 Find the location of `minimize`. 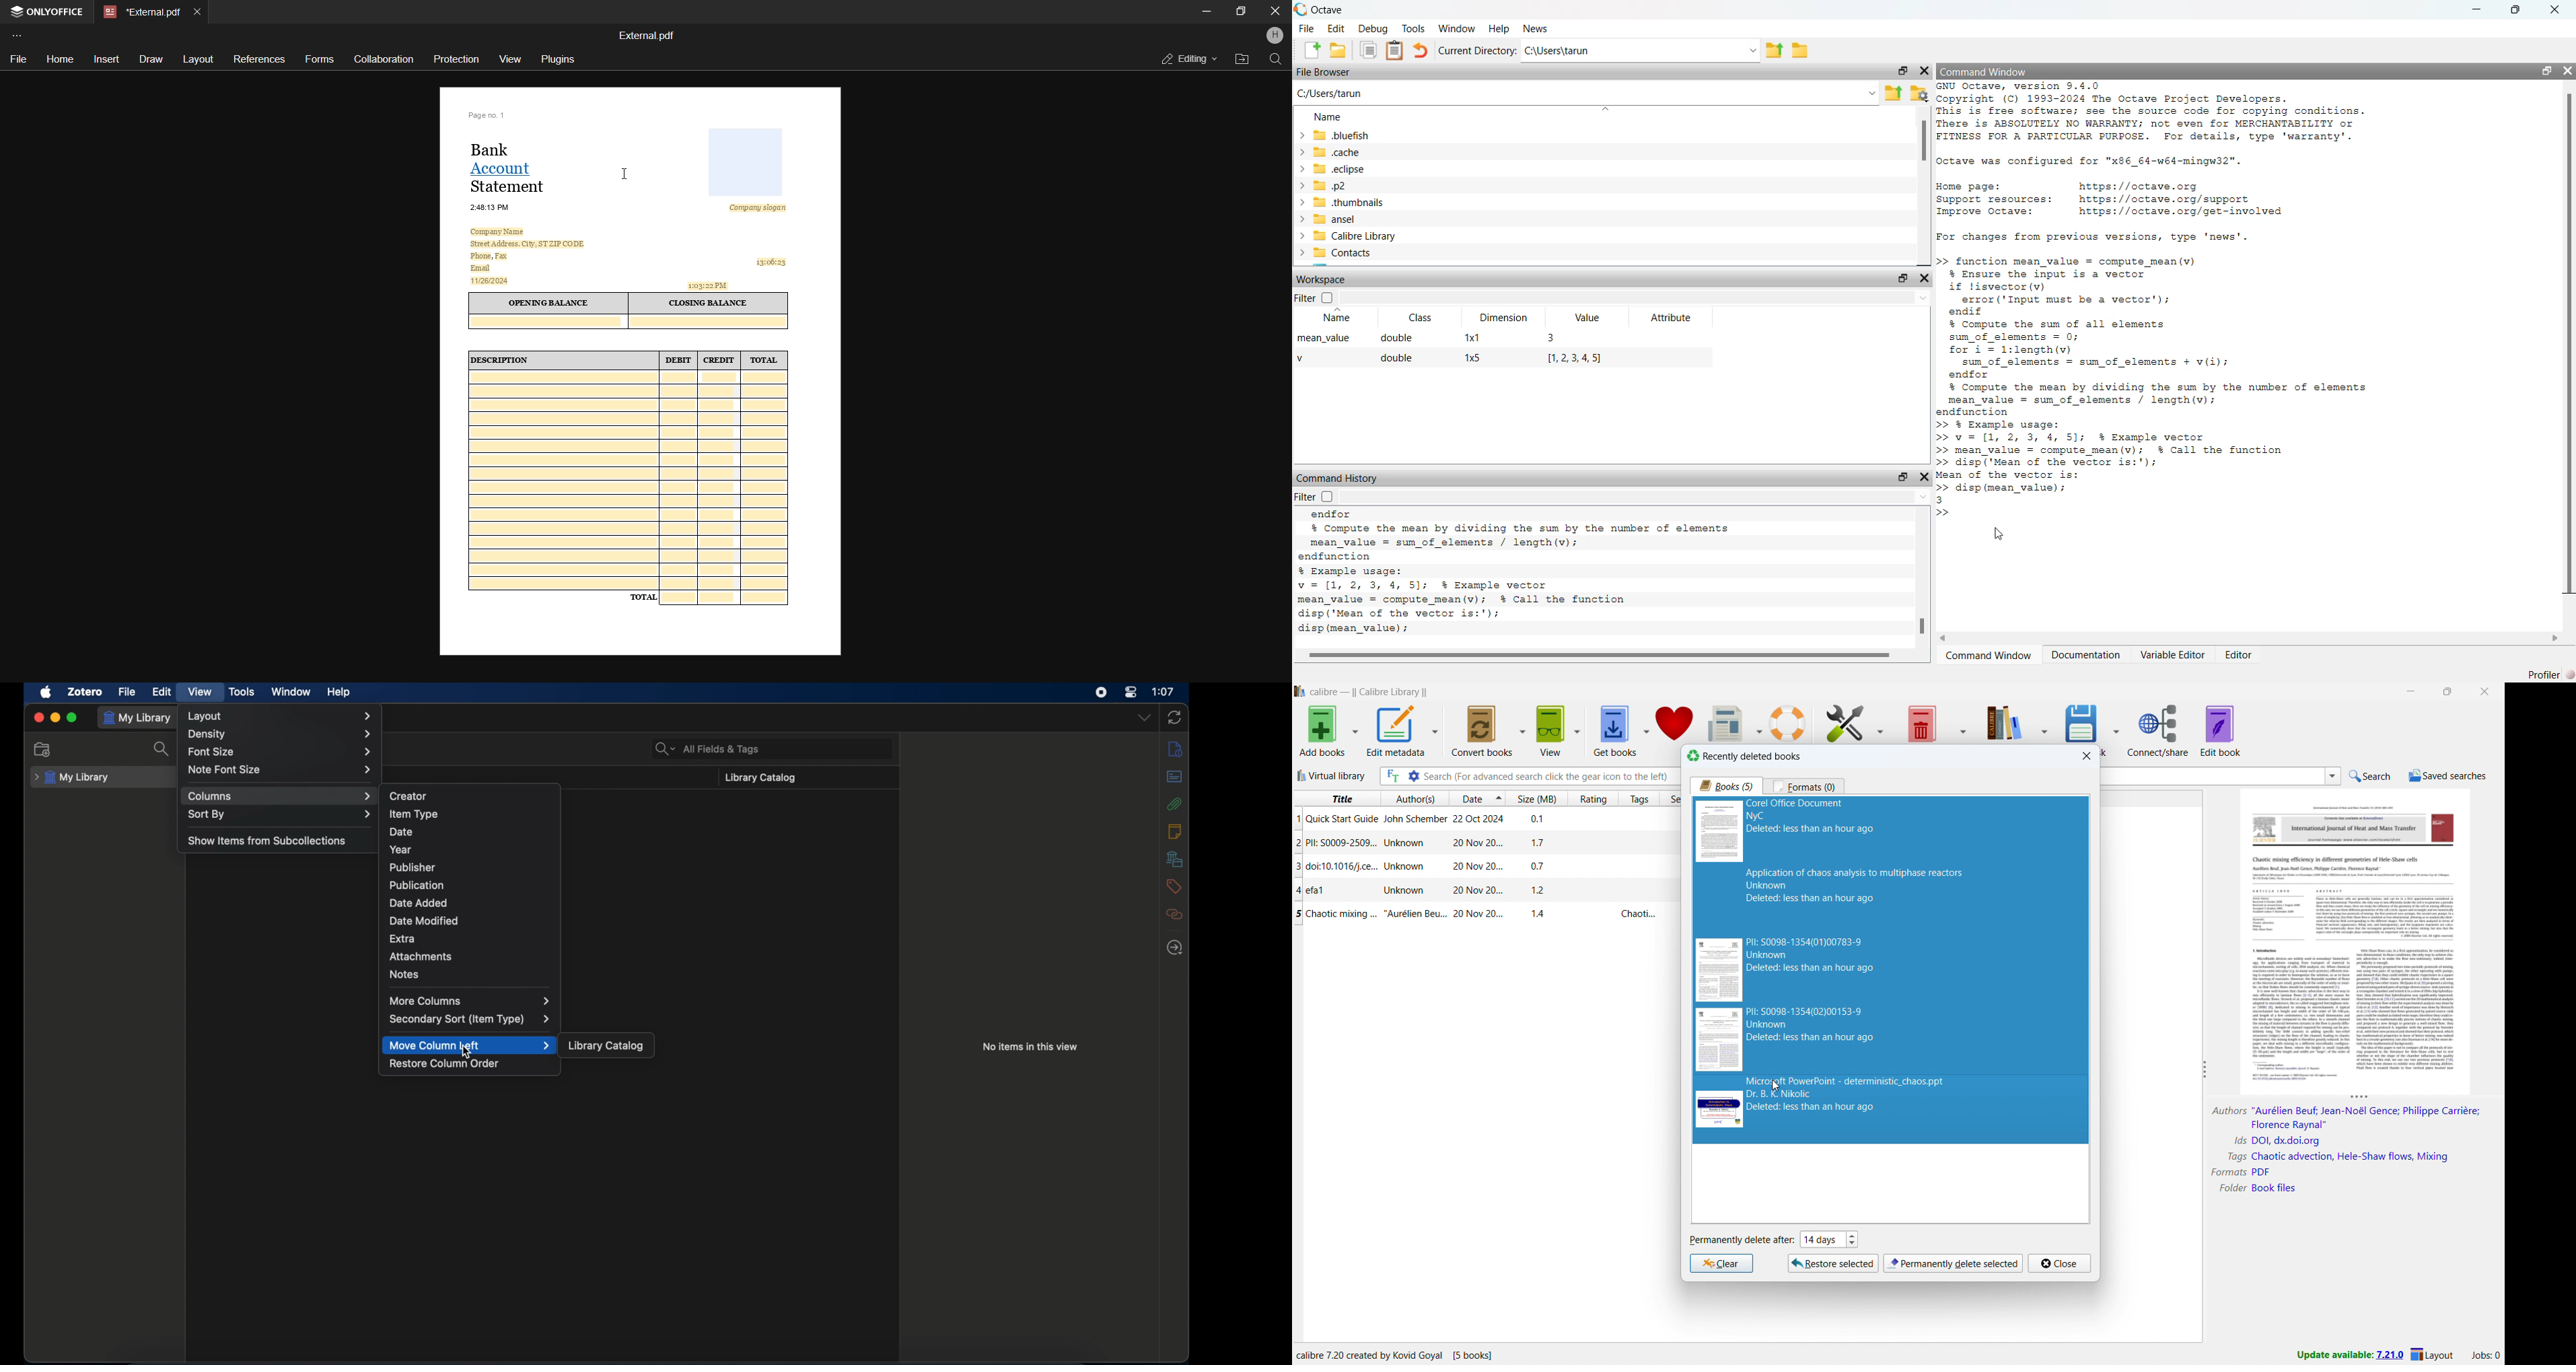

minimize is located at coordinates (1206, 11).